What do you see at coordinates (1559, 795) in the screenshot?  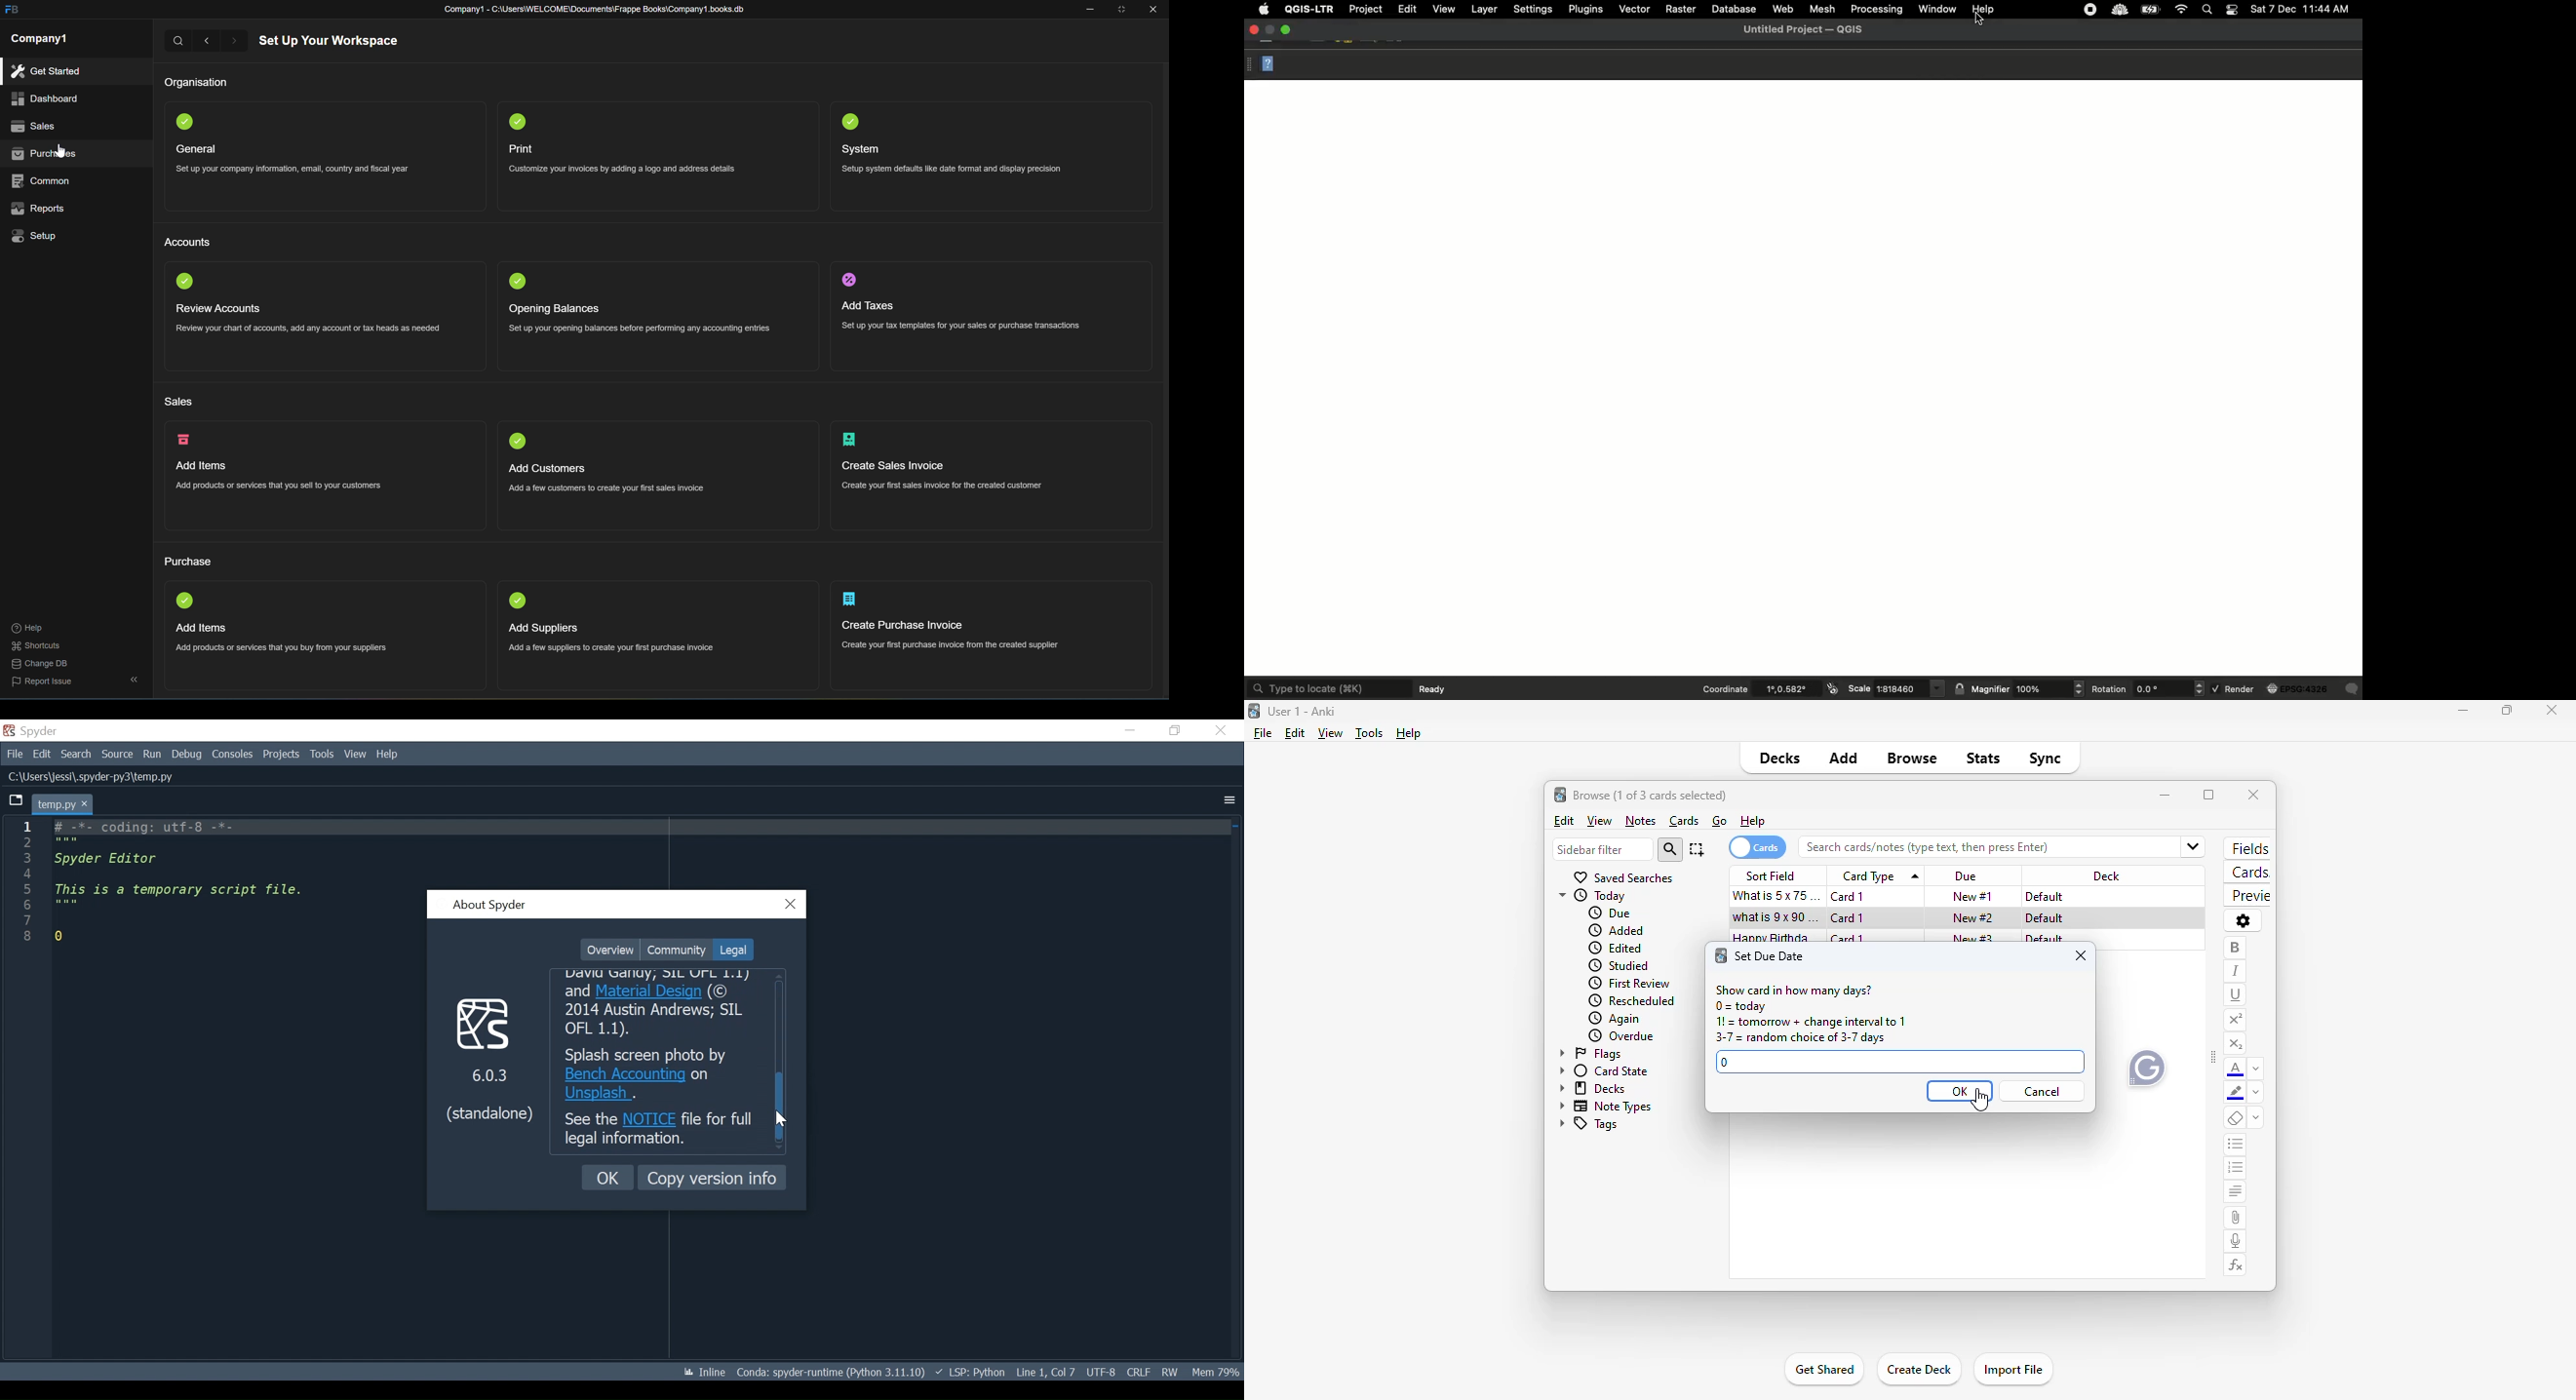 I see `logo` at bounding box center [1559, 795].